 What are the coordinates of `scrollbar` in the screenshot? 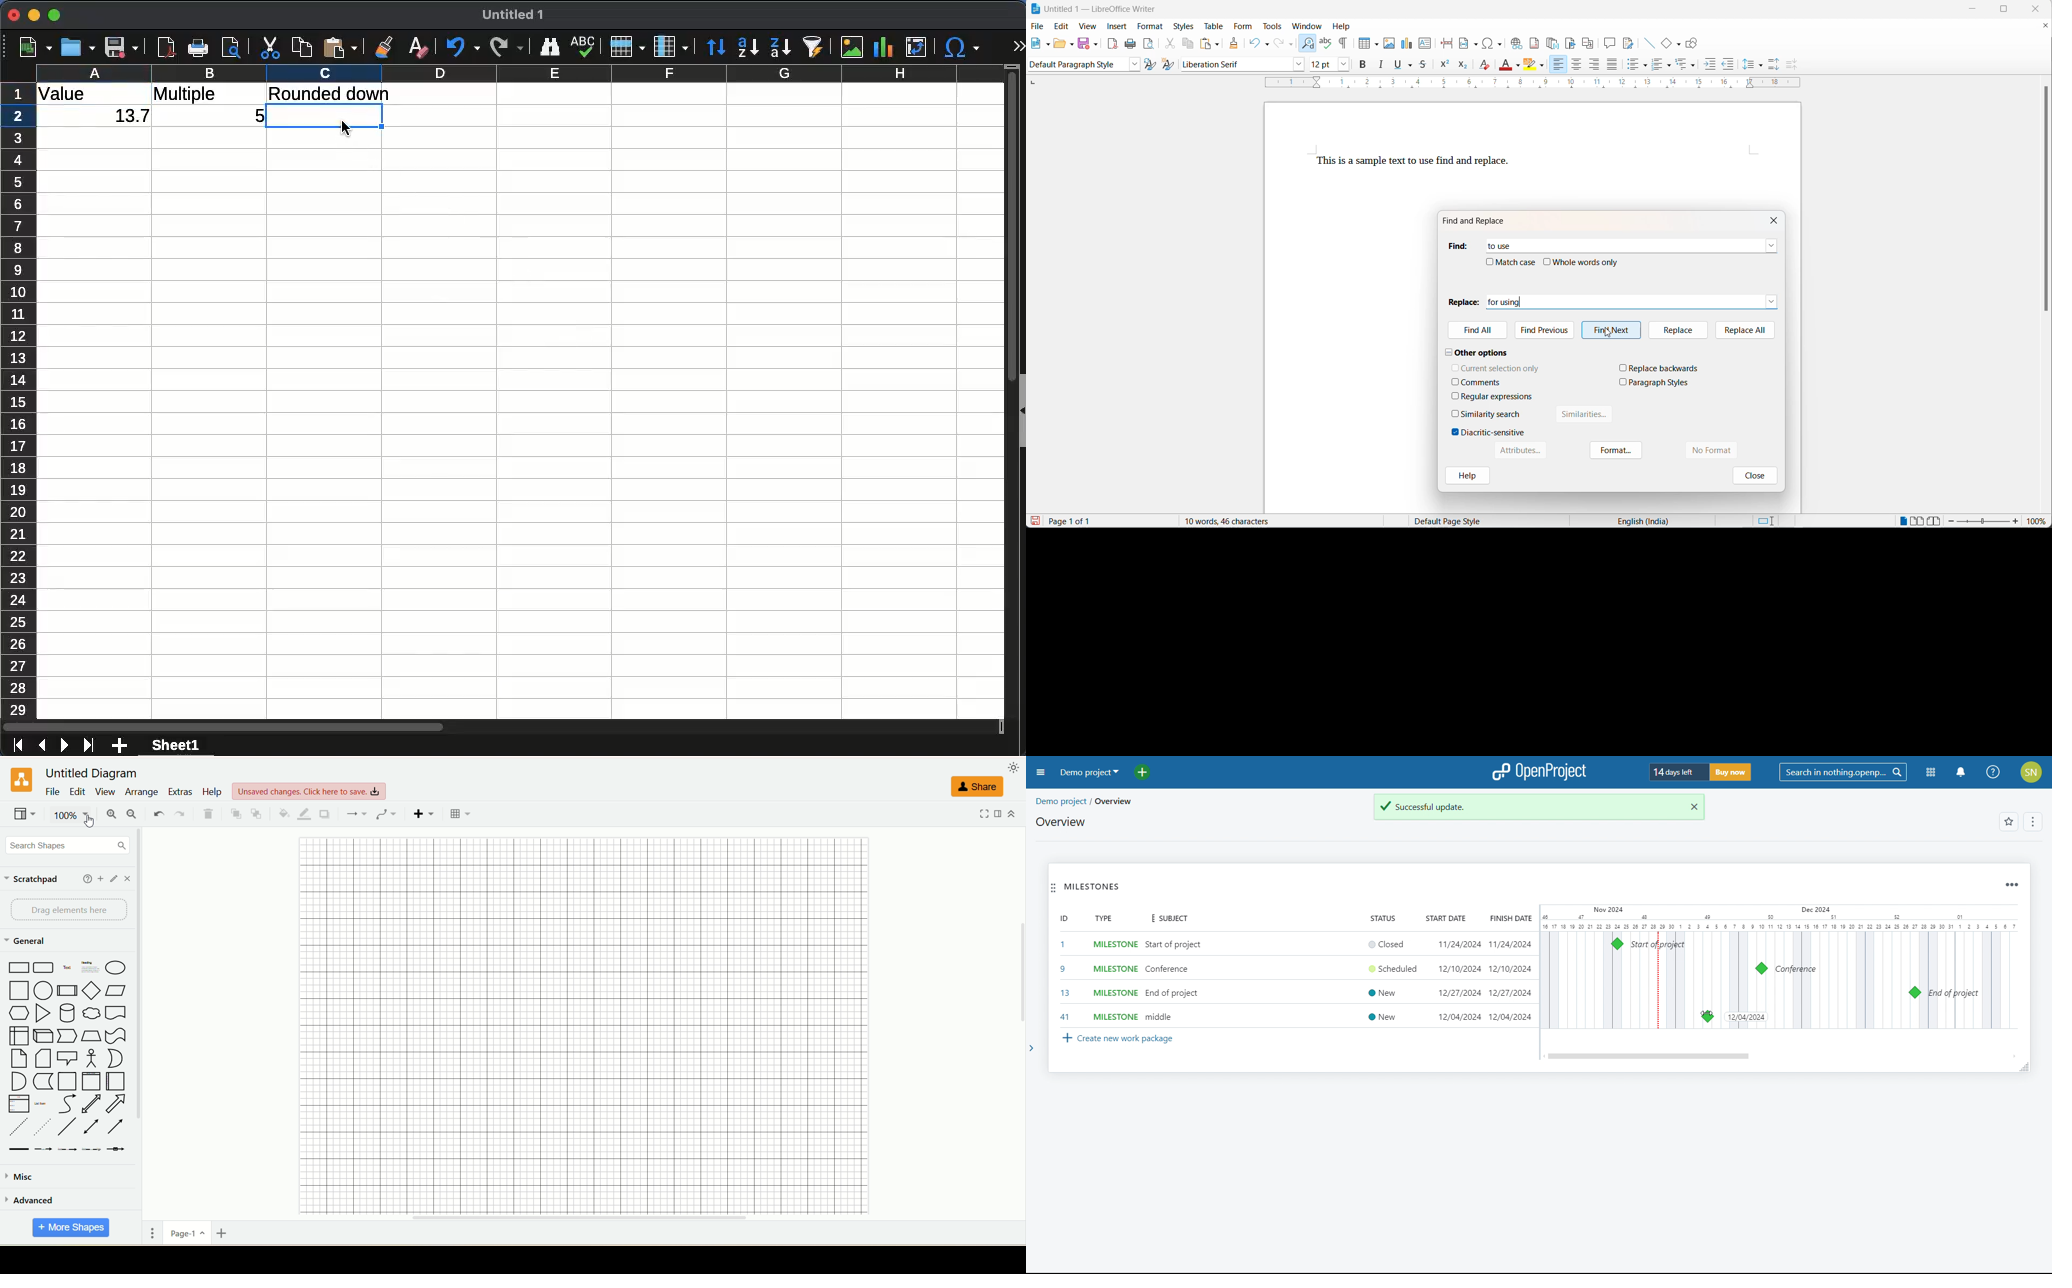 It's located at (1650, 1056).